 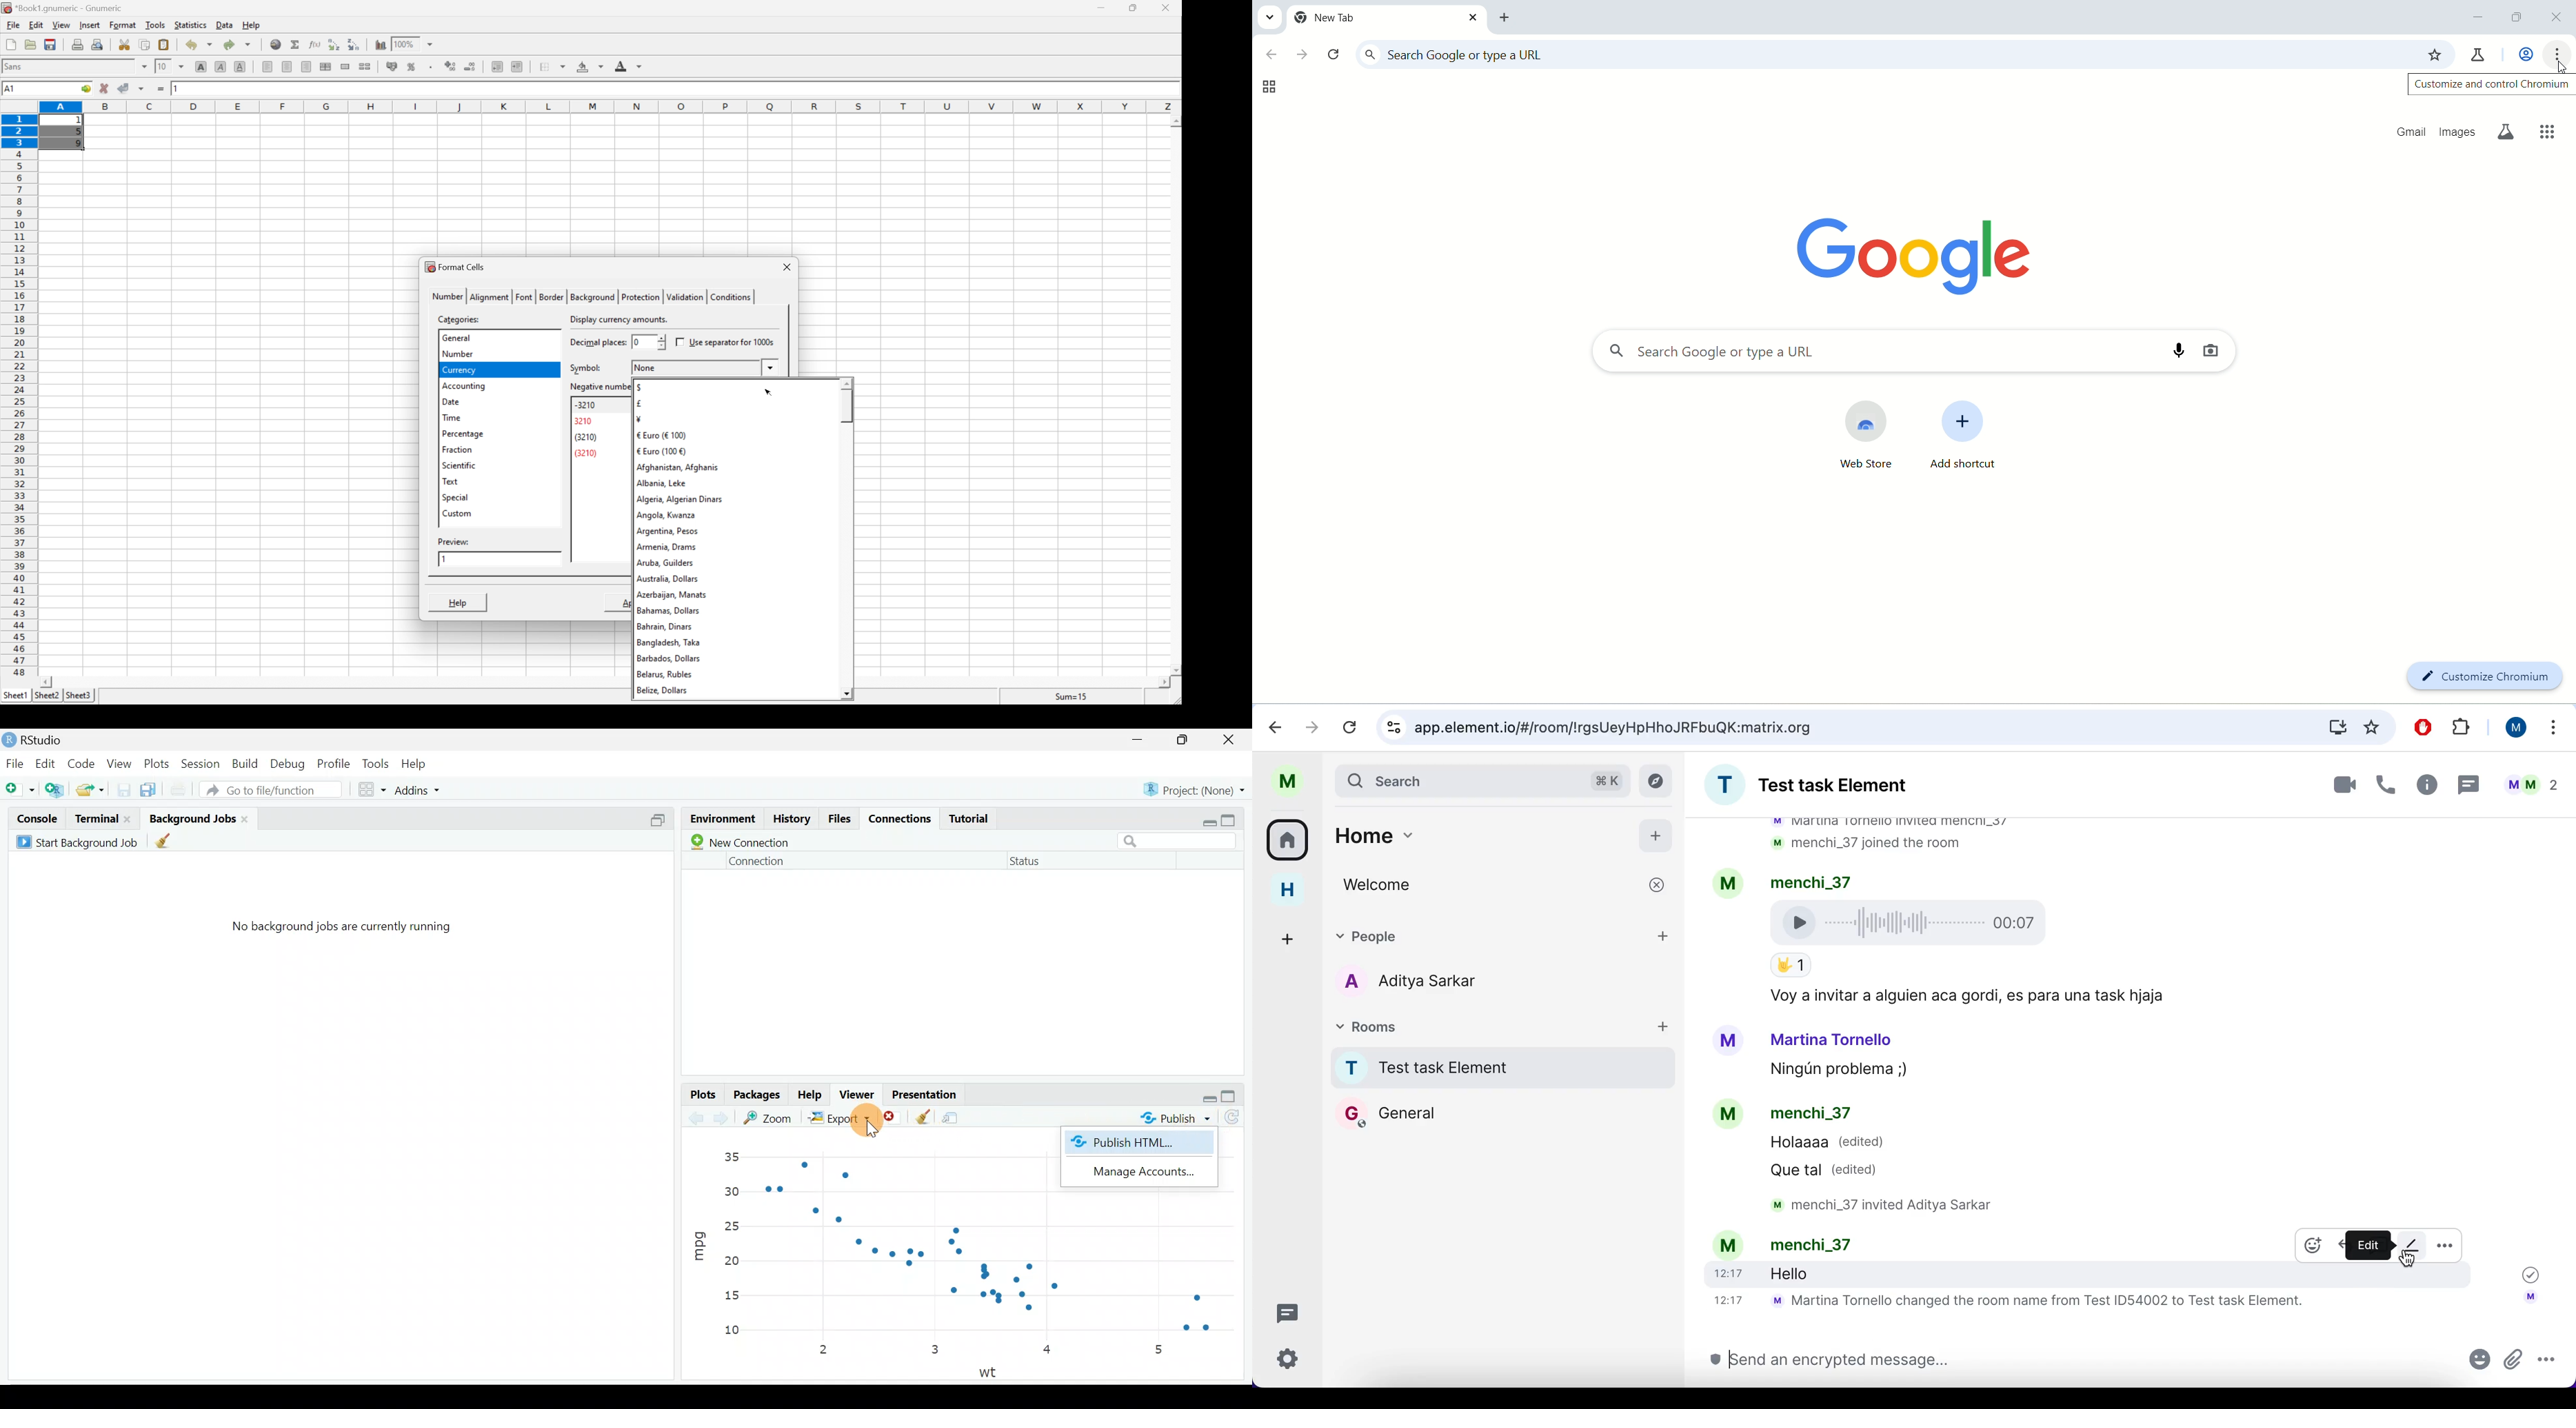 What do you see at coordinates (11, 42) in the screenshot?
I see `new` at bounding box center [11, 42].